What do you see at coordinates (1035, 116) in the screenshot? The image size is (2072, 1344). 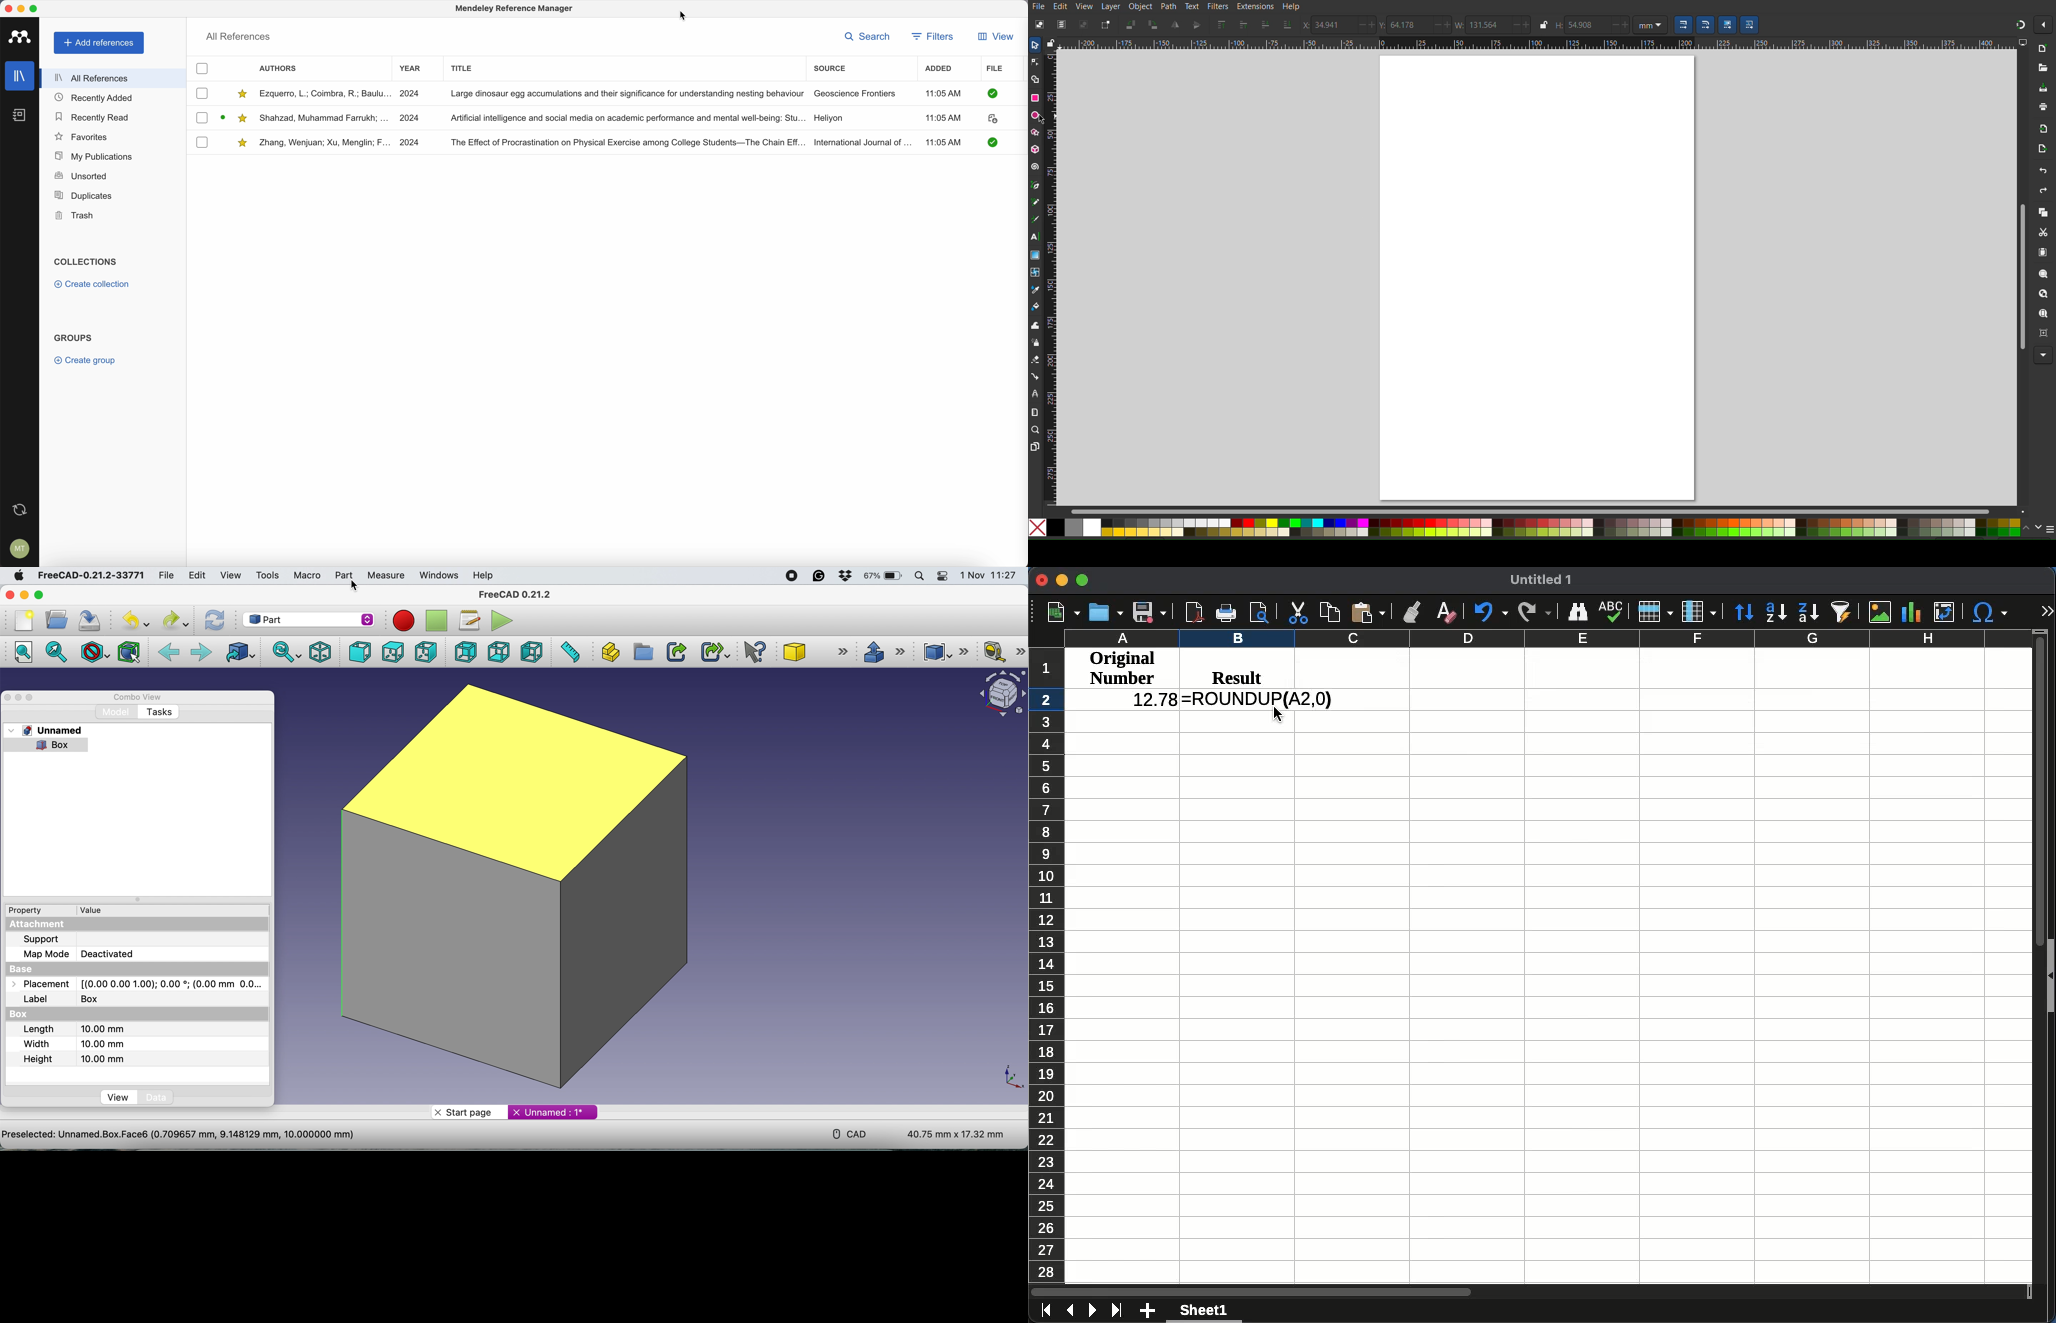 I see `Ellipse` at bounding box center [1035, 116].